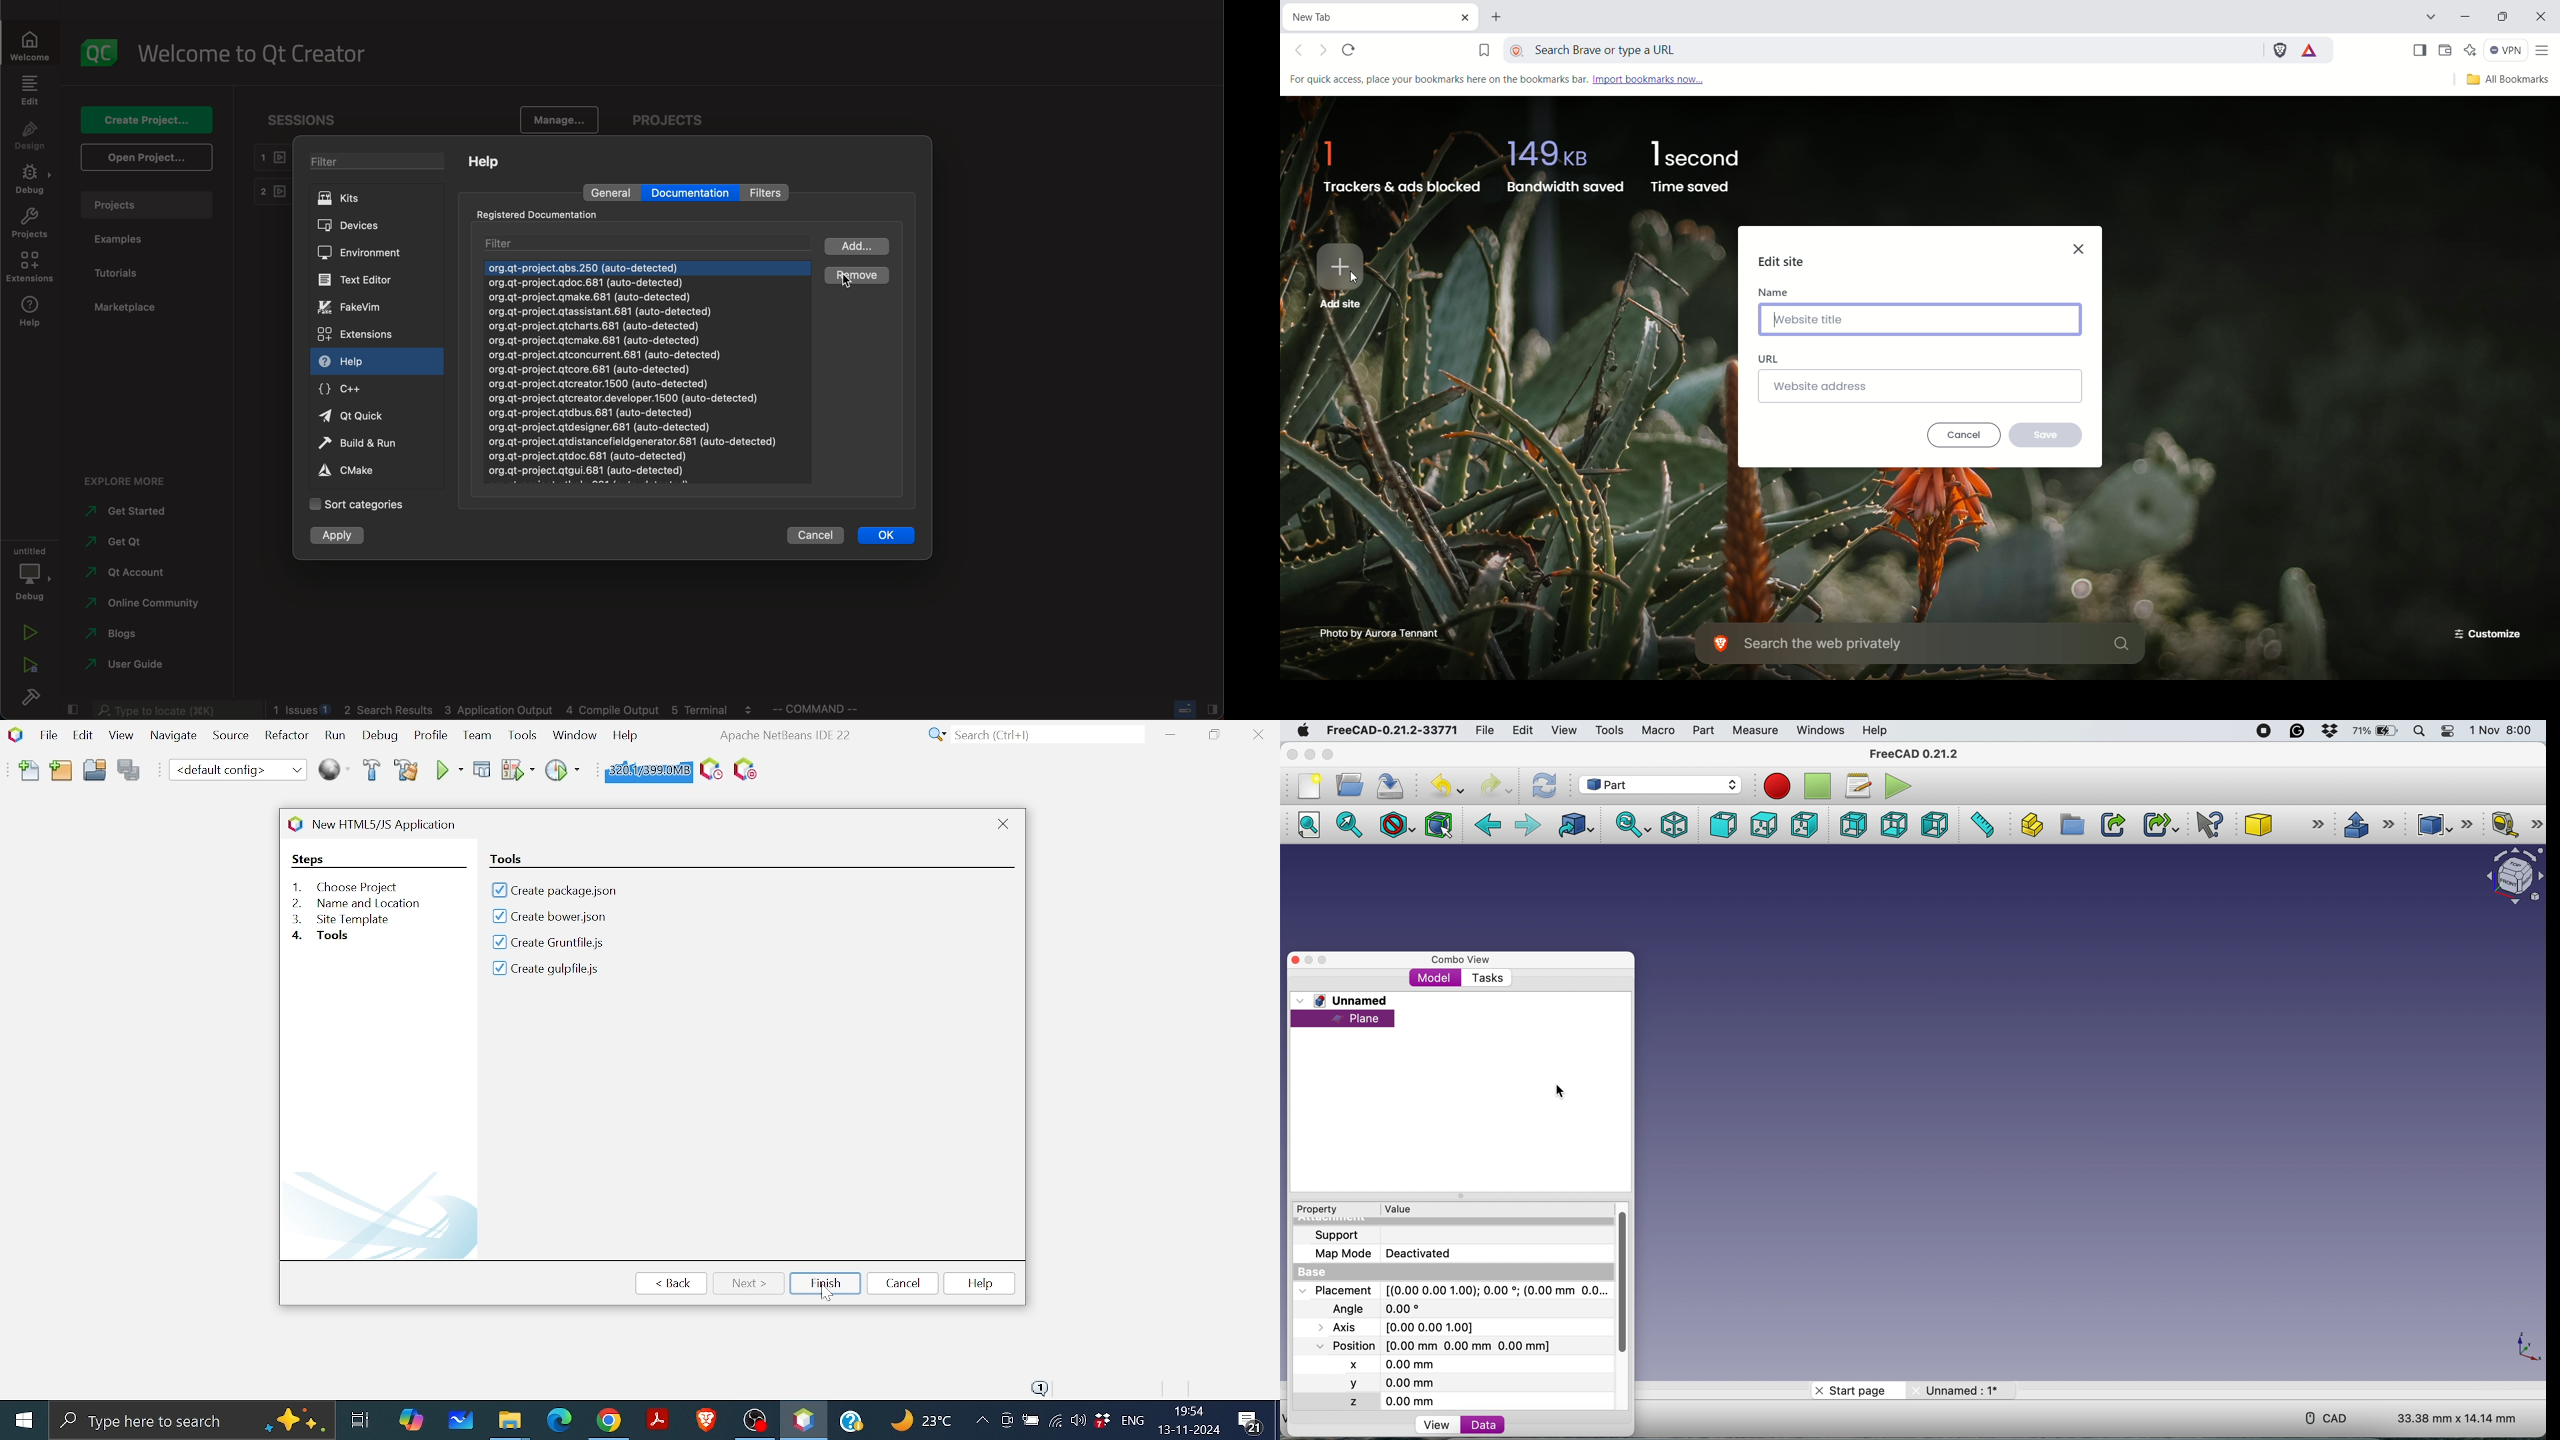  What do you see at coordinates (2451, 732) in the screenshot?
I see `control center` at bounding box center [2451, 732].